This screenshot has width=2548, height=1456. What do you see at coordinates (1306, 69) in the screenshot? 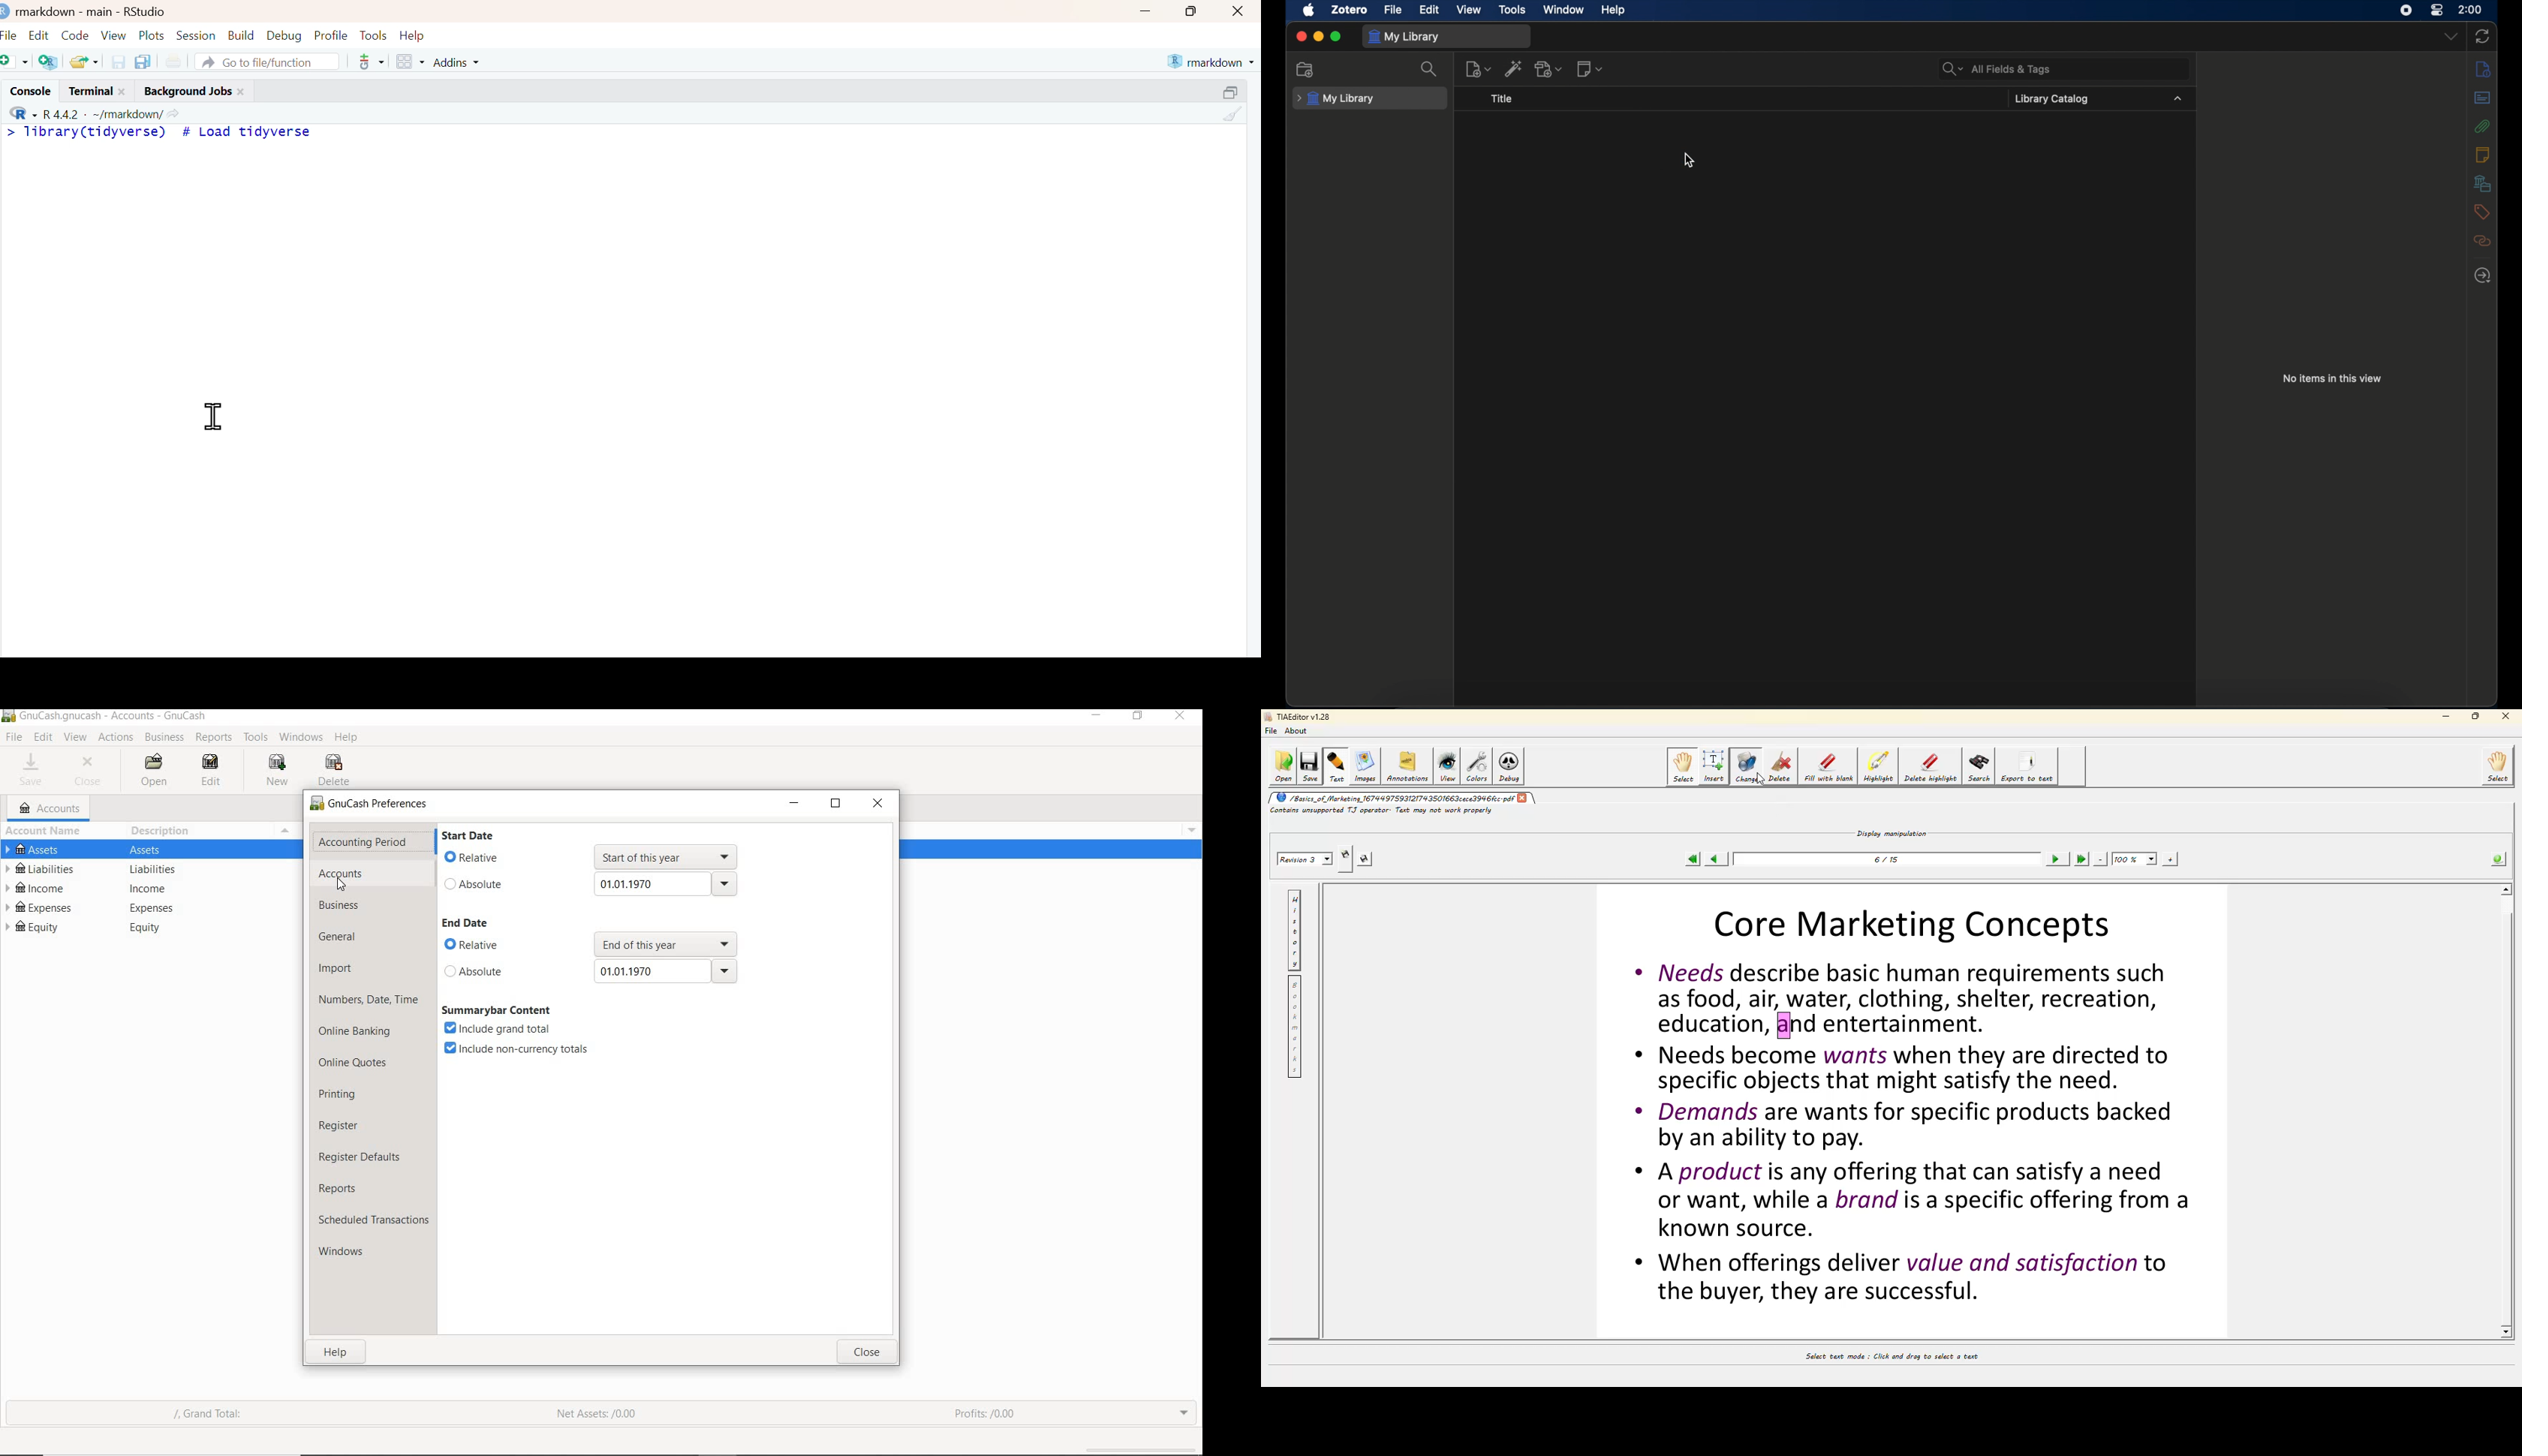
I see `new collection` at bounding box center [1306, 69].